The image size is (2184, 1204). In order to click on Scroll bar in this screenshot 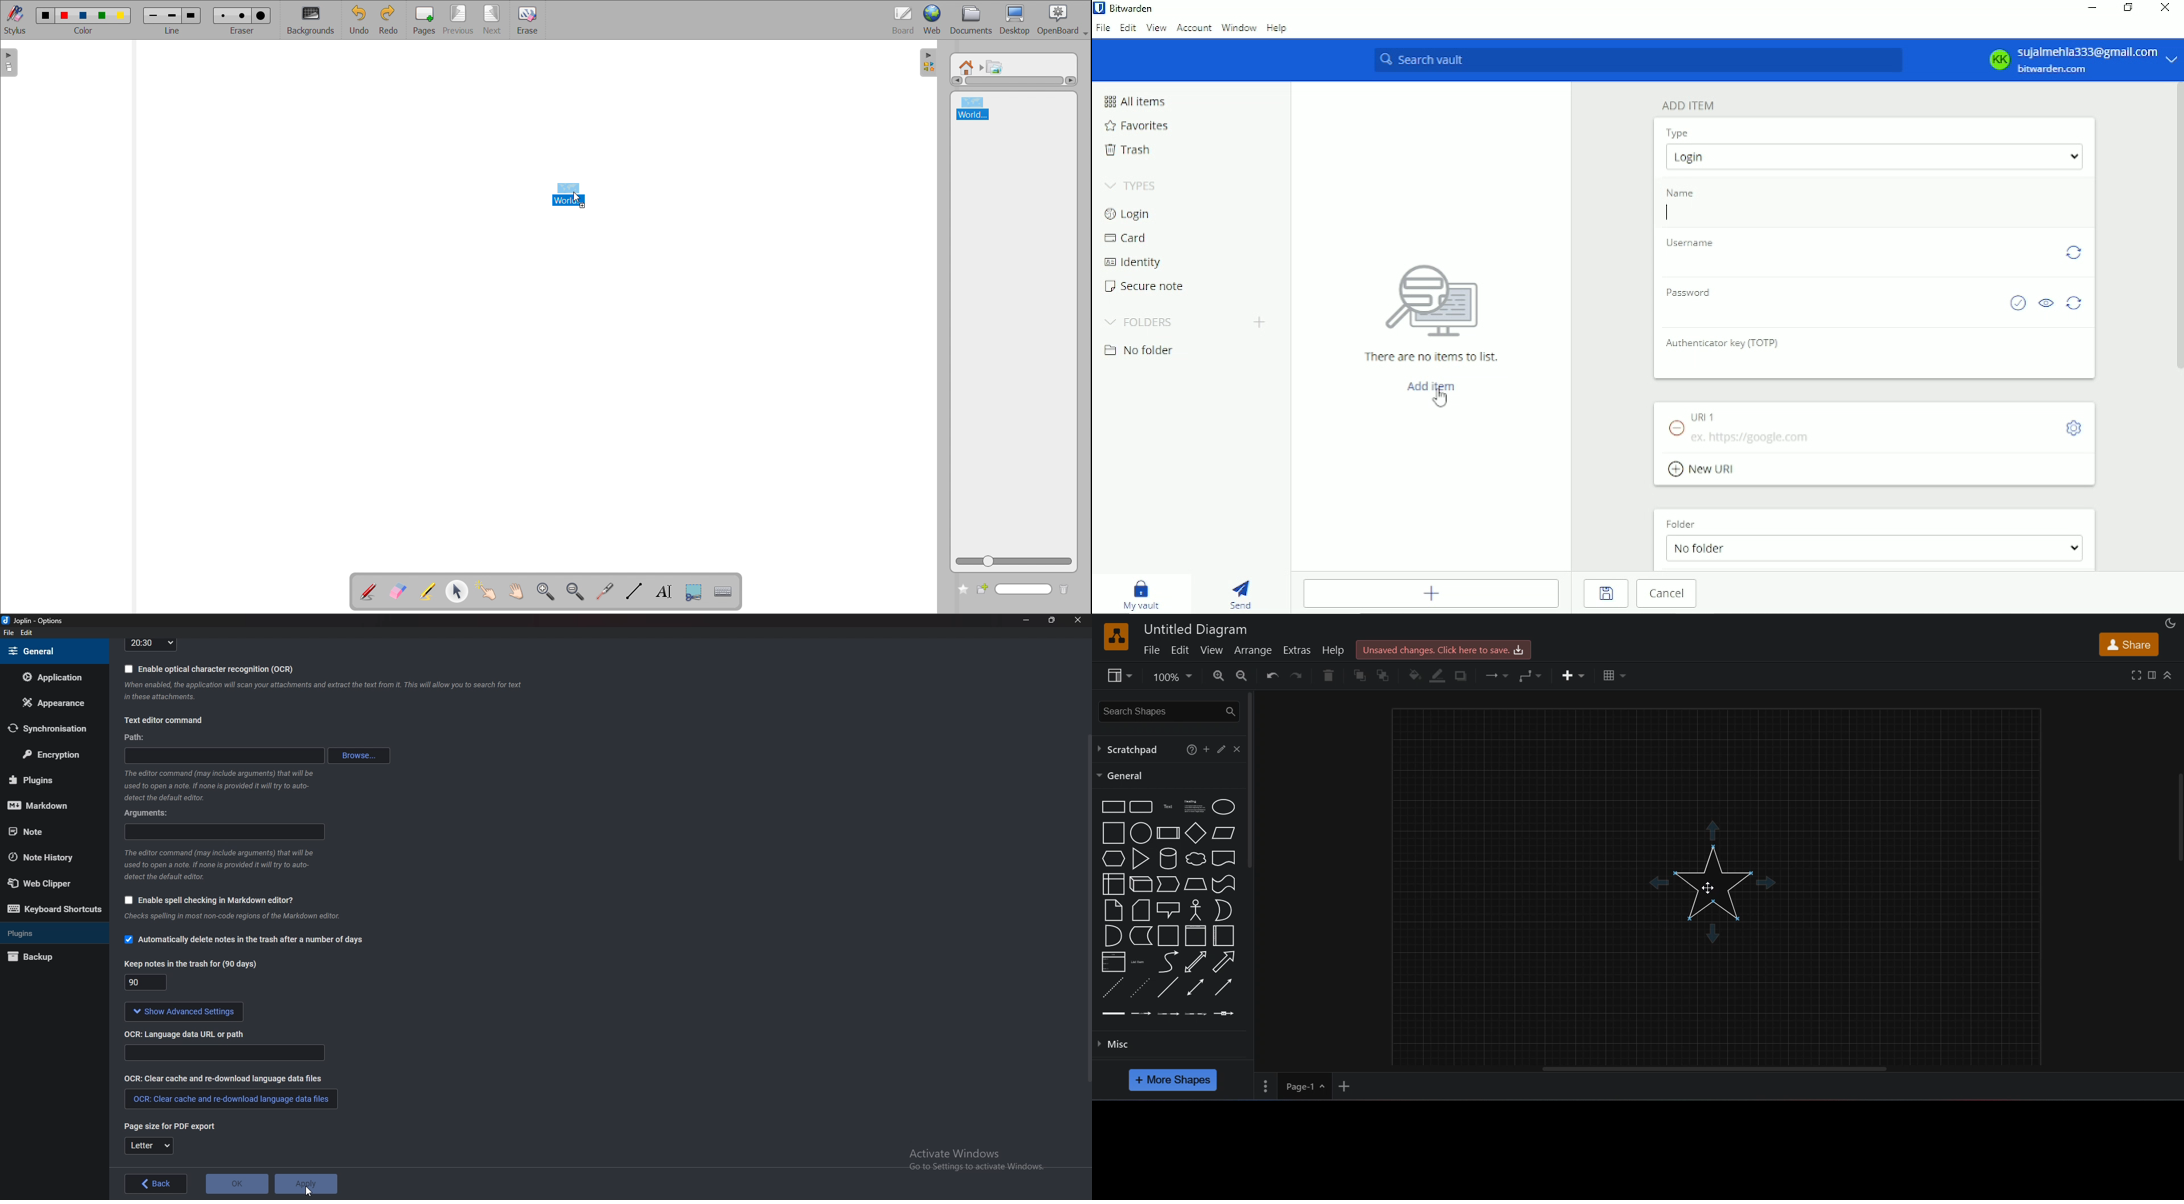, I will do `click(1087, 907)`.